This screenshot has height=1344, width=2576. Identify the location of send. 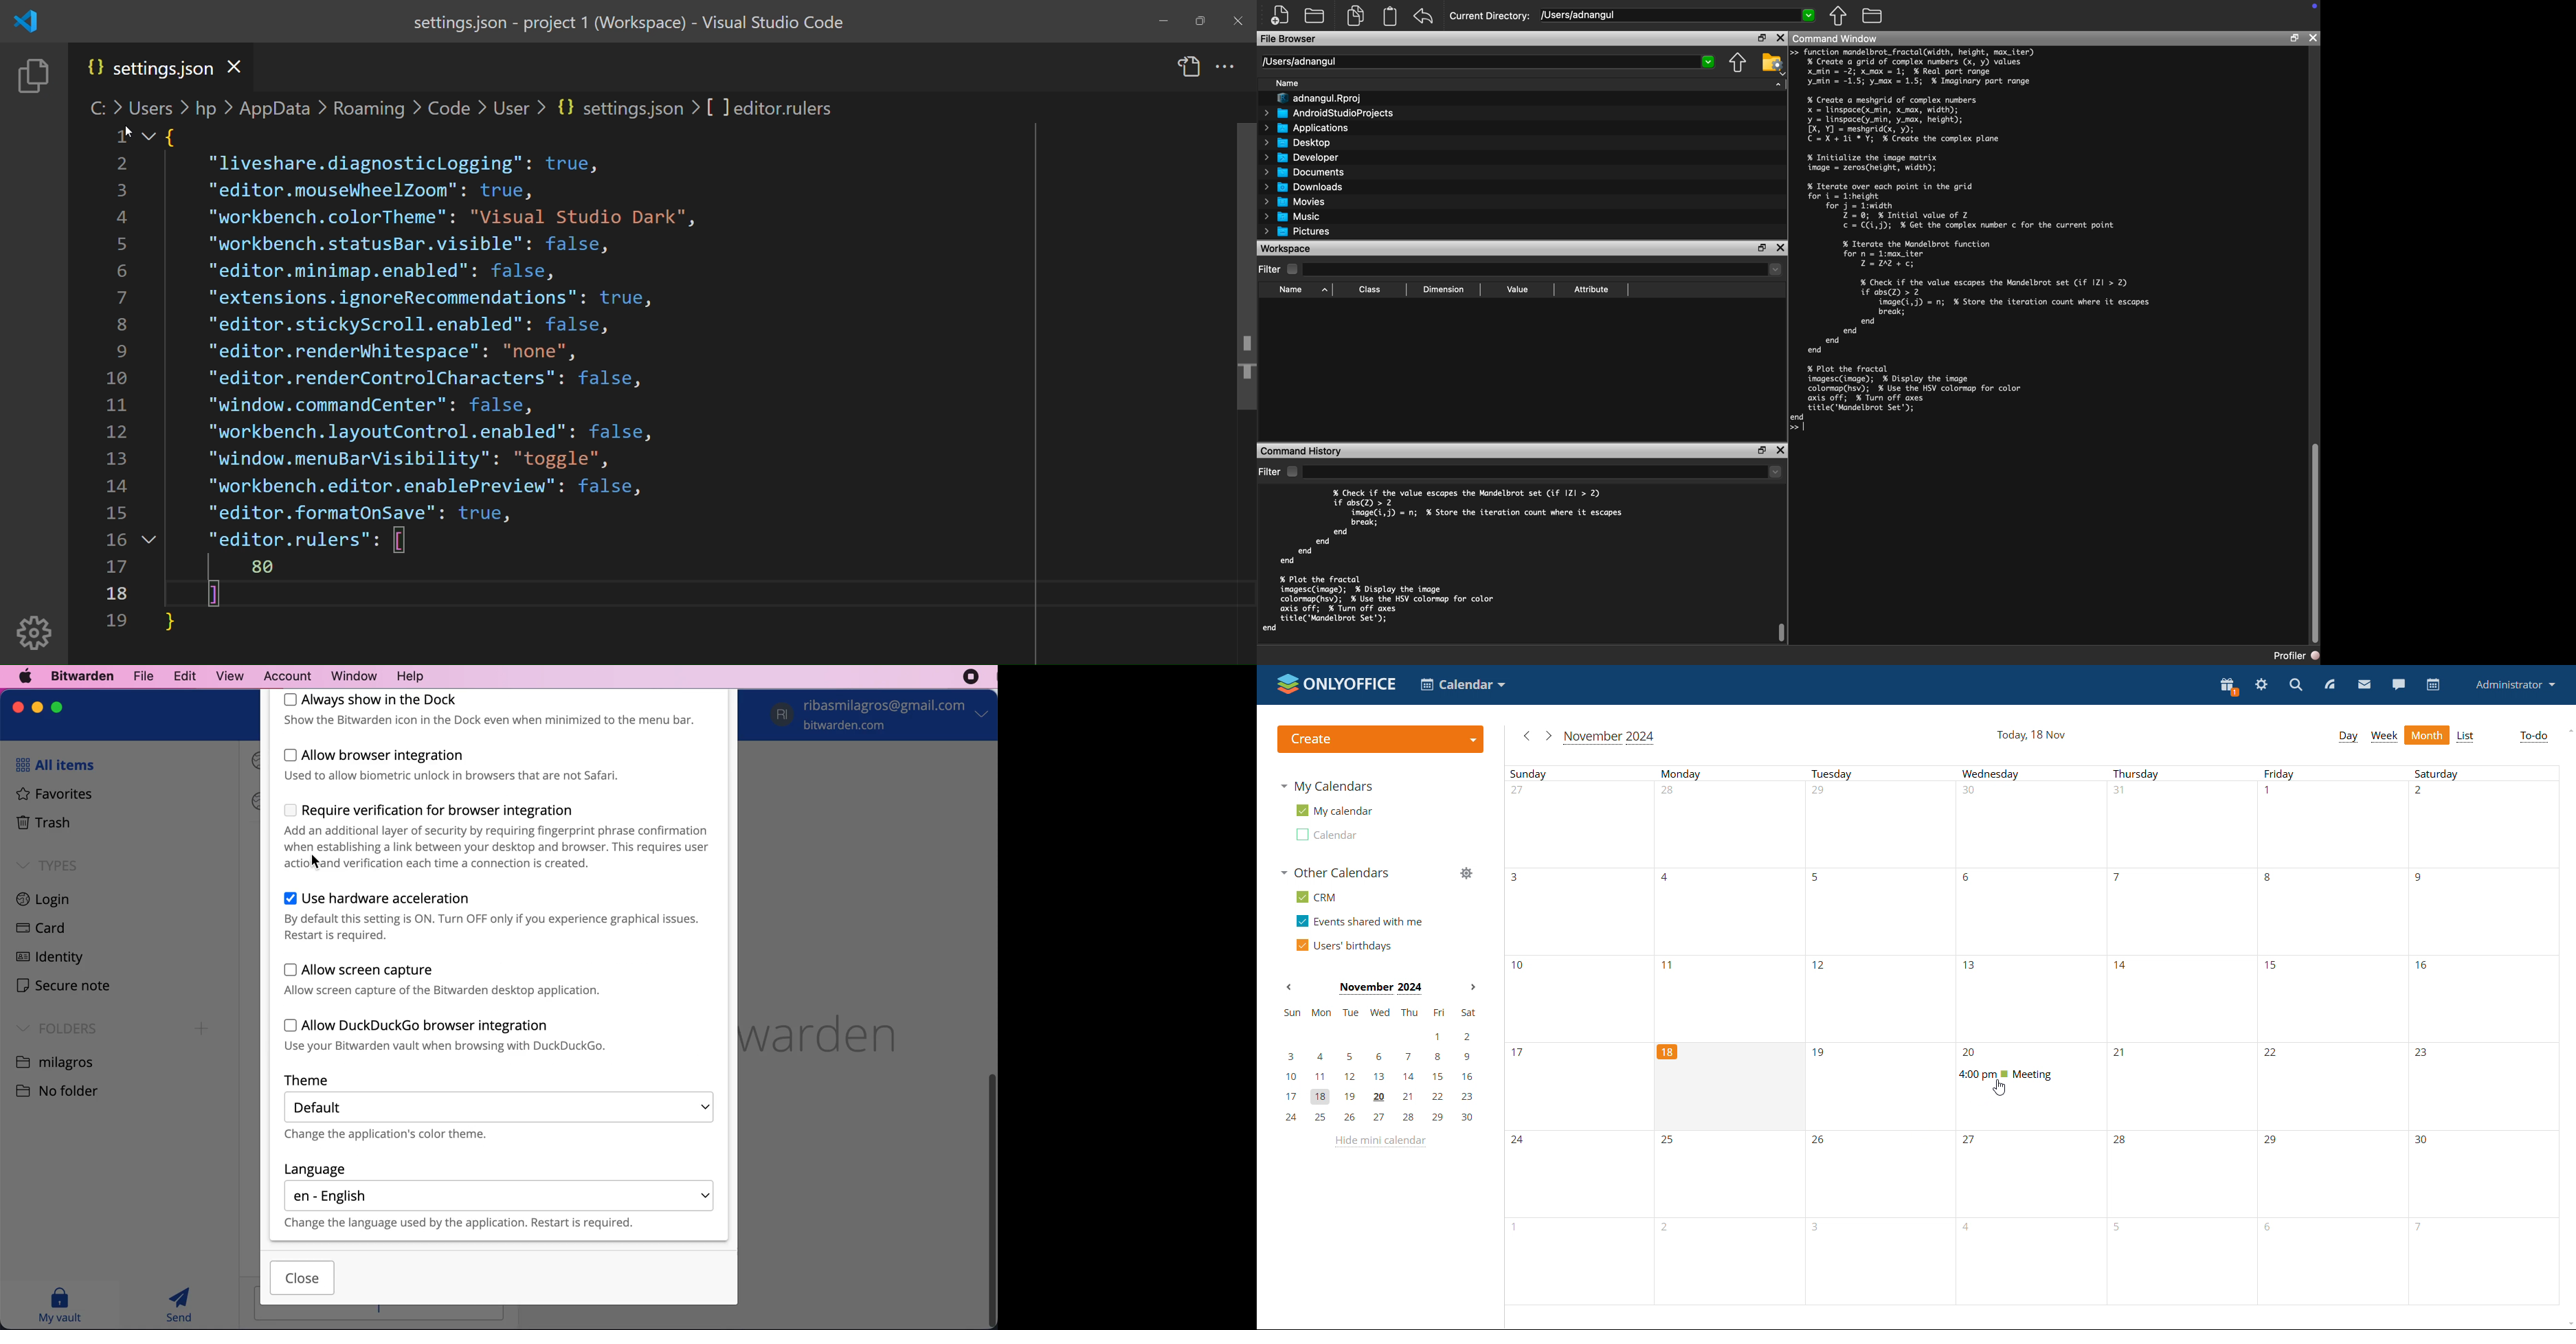
(180, 1305).